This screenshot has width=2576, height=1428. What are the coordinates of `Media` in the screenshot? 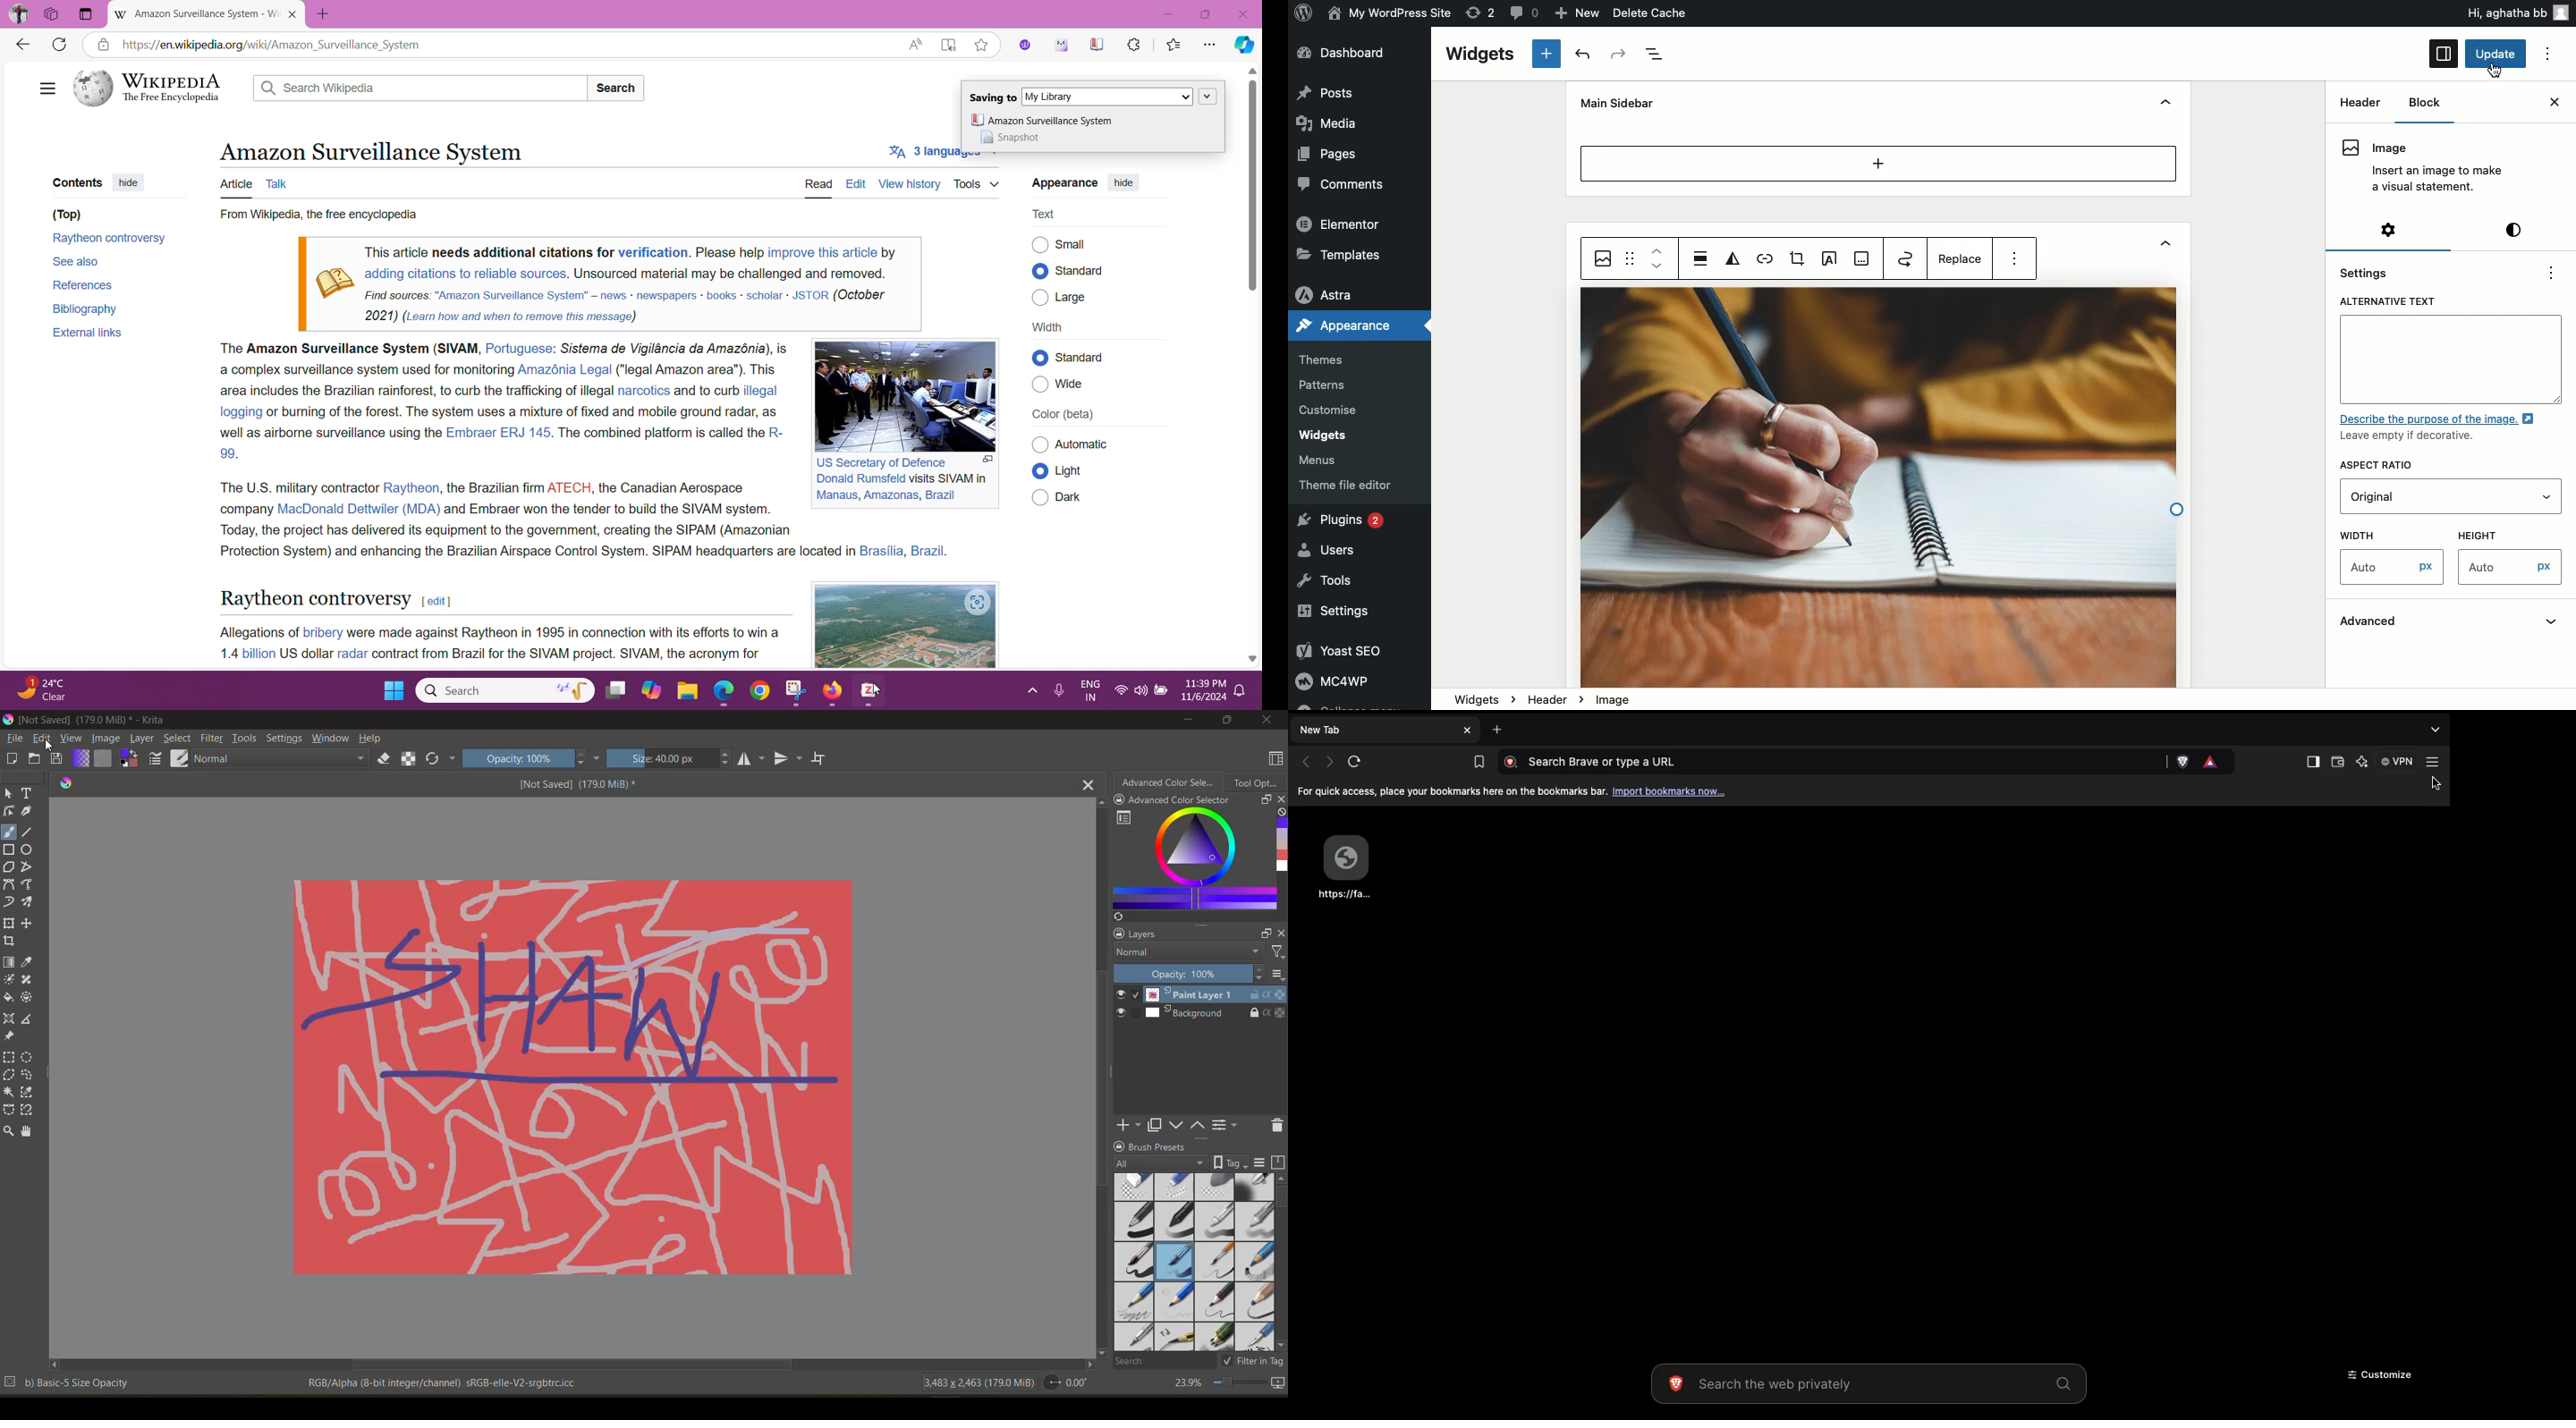 It's located at (1329, 122).